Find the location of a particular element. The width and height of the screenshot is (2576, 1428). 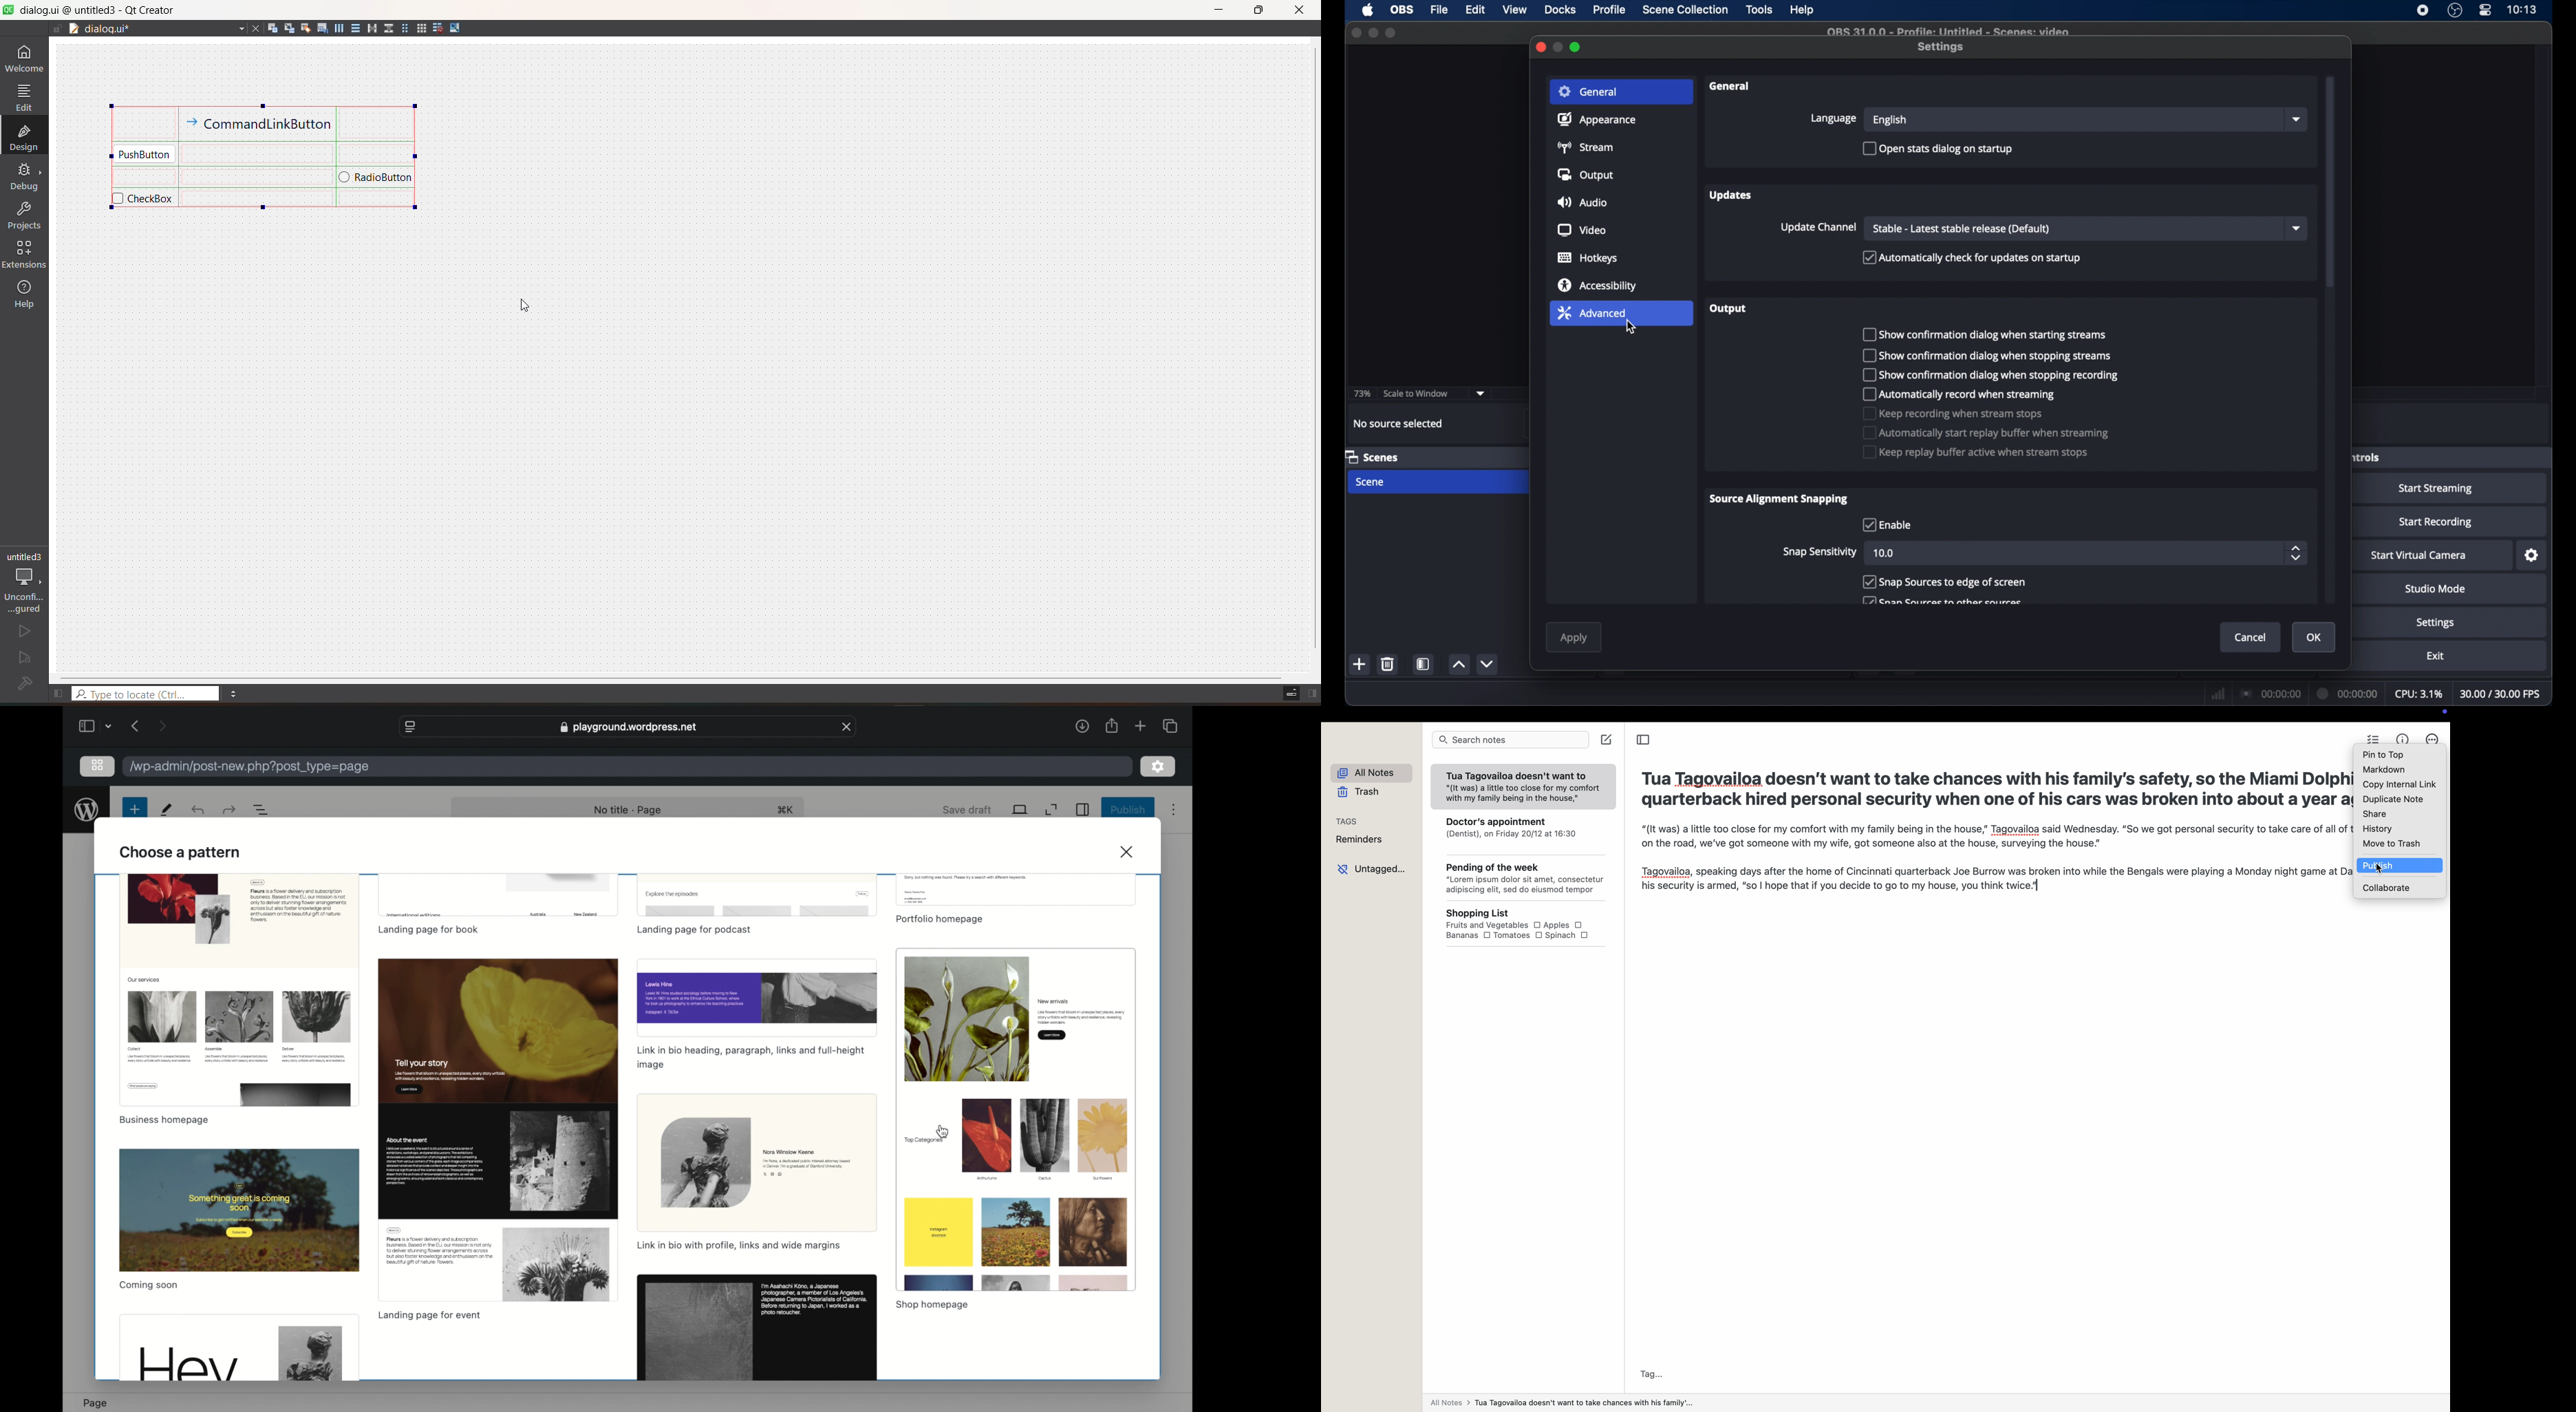

ok is located at coordinates (2315, 637).